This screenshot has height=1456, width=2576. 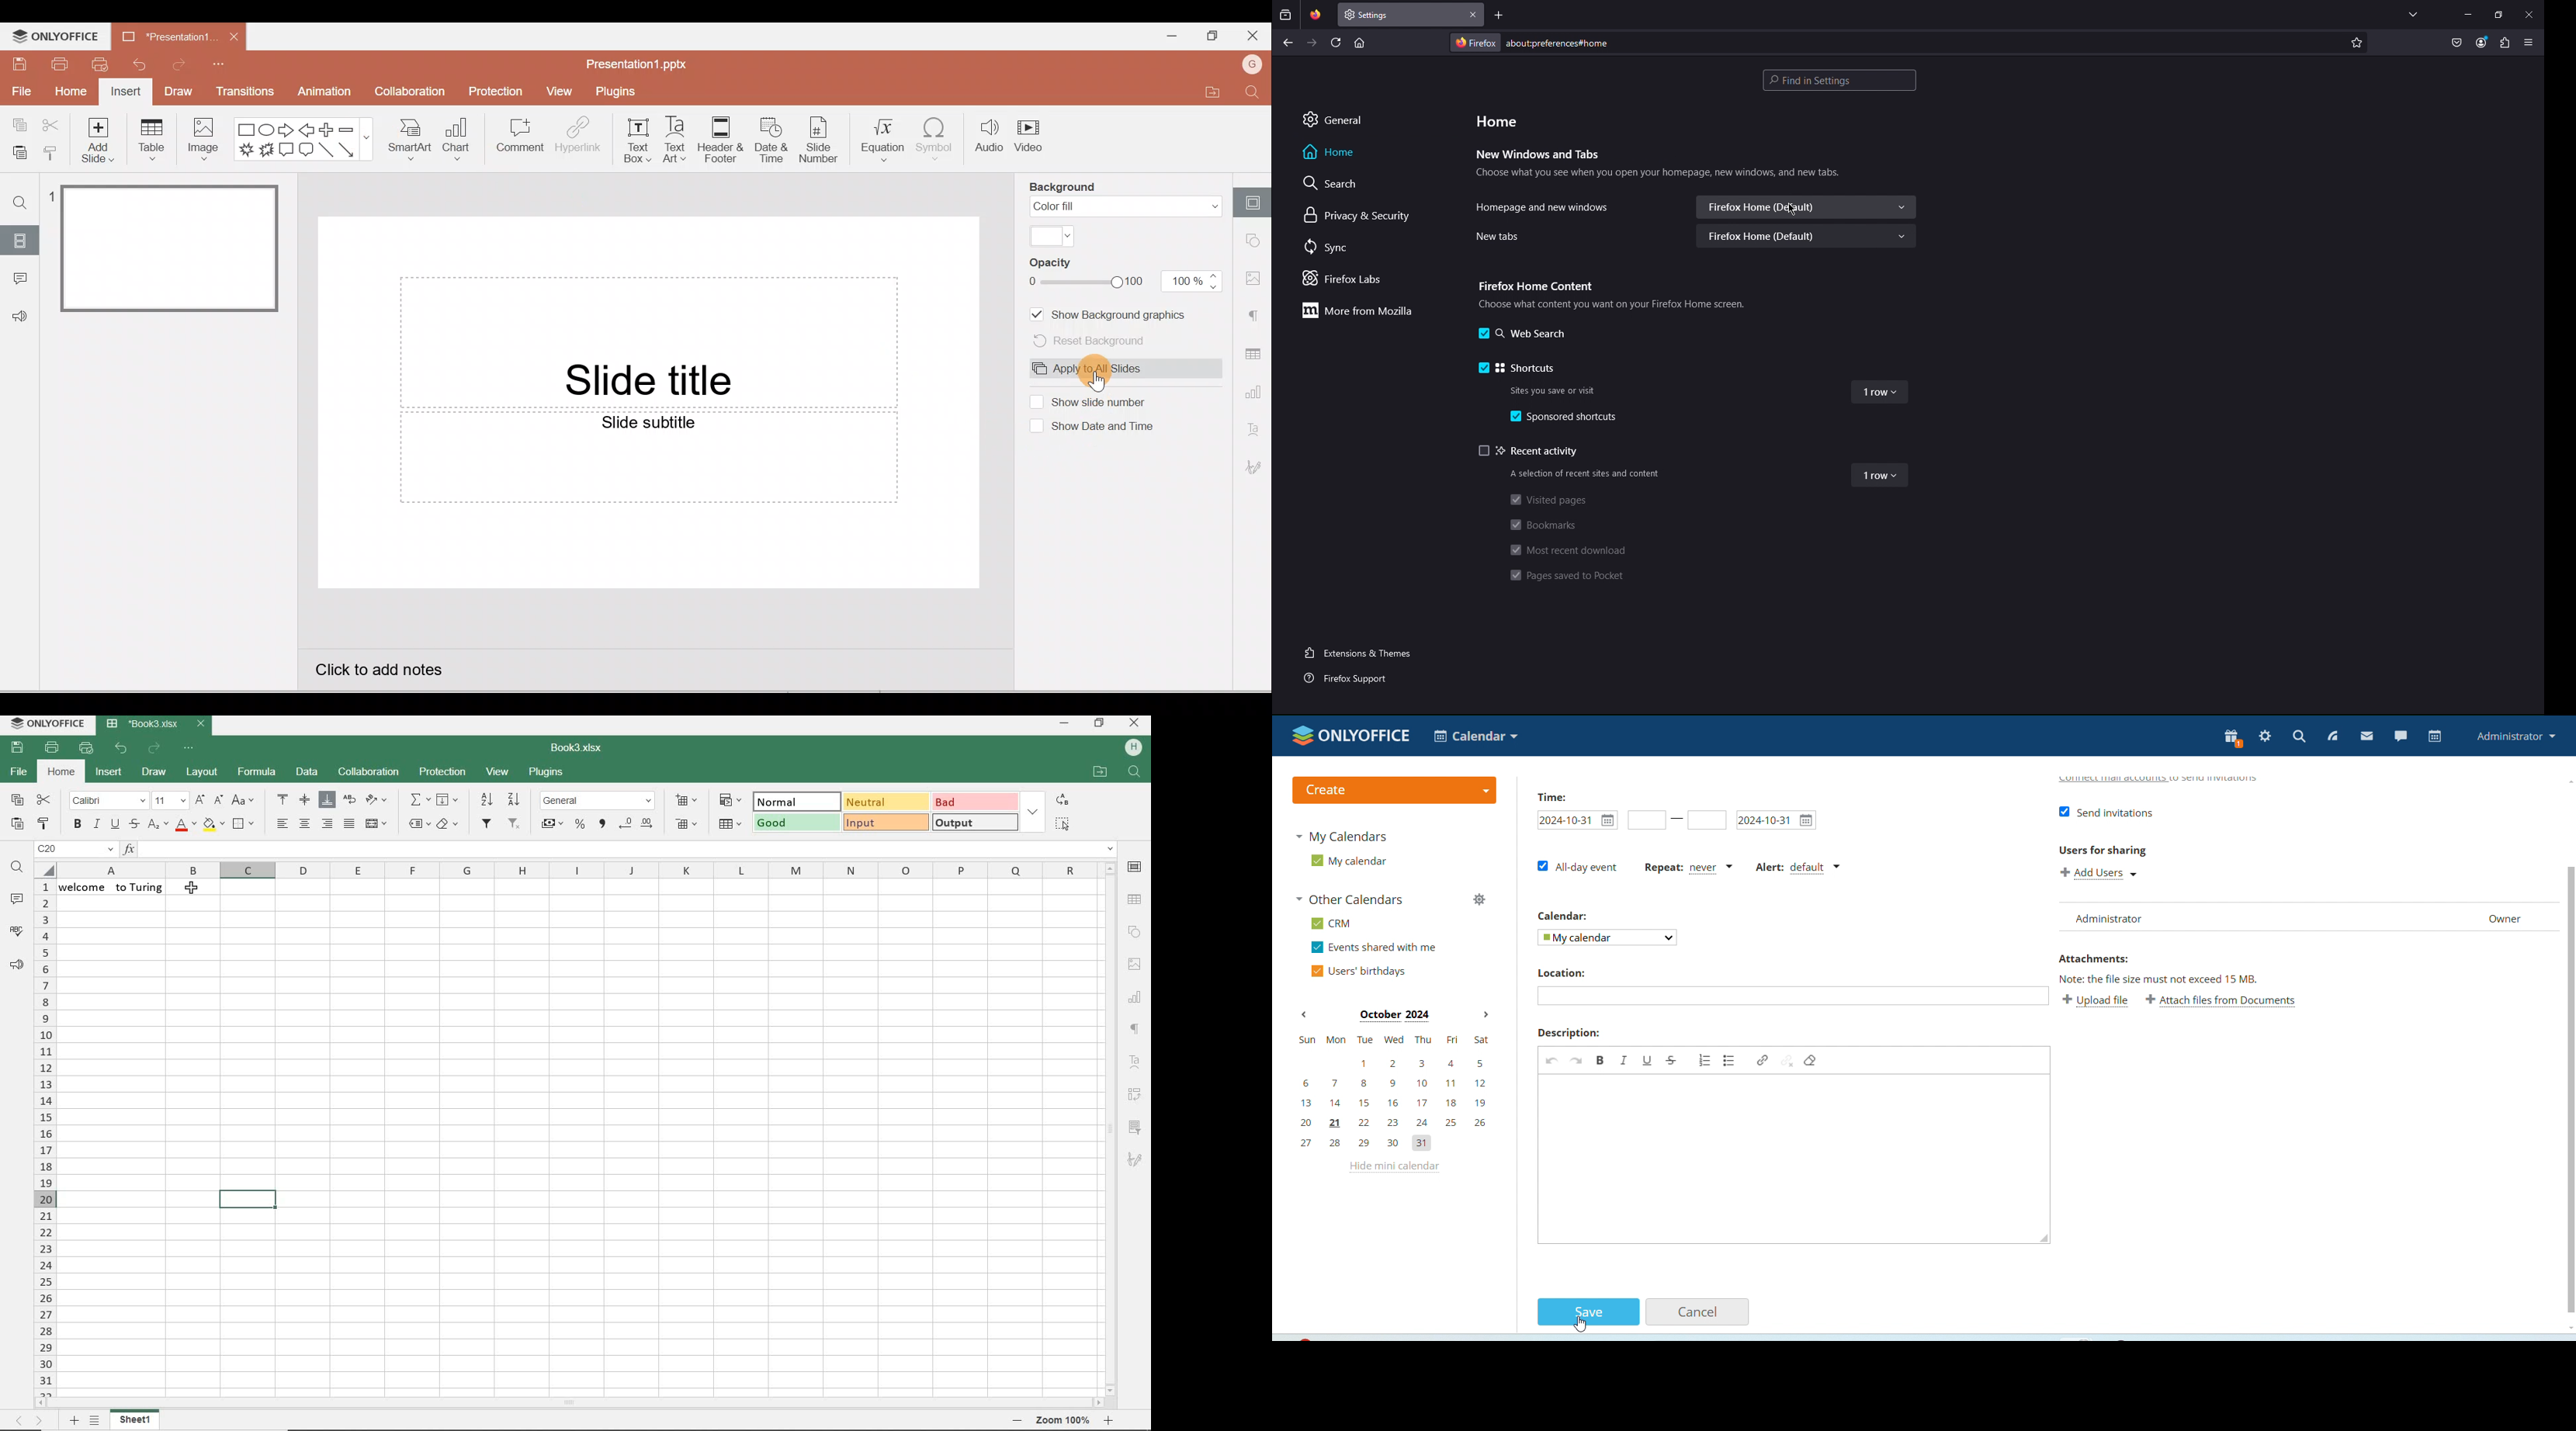 What do you see at coordinates (1538, 155) in the screenshot?
I see `New Windows and Tabs` at bounding box center [1538, 155].